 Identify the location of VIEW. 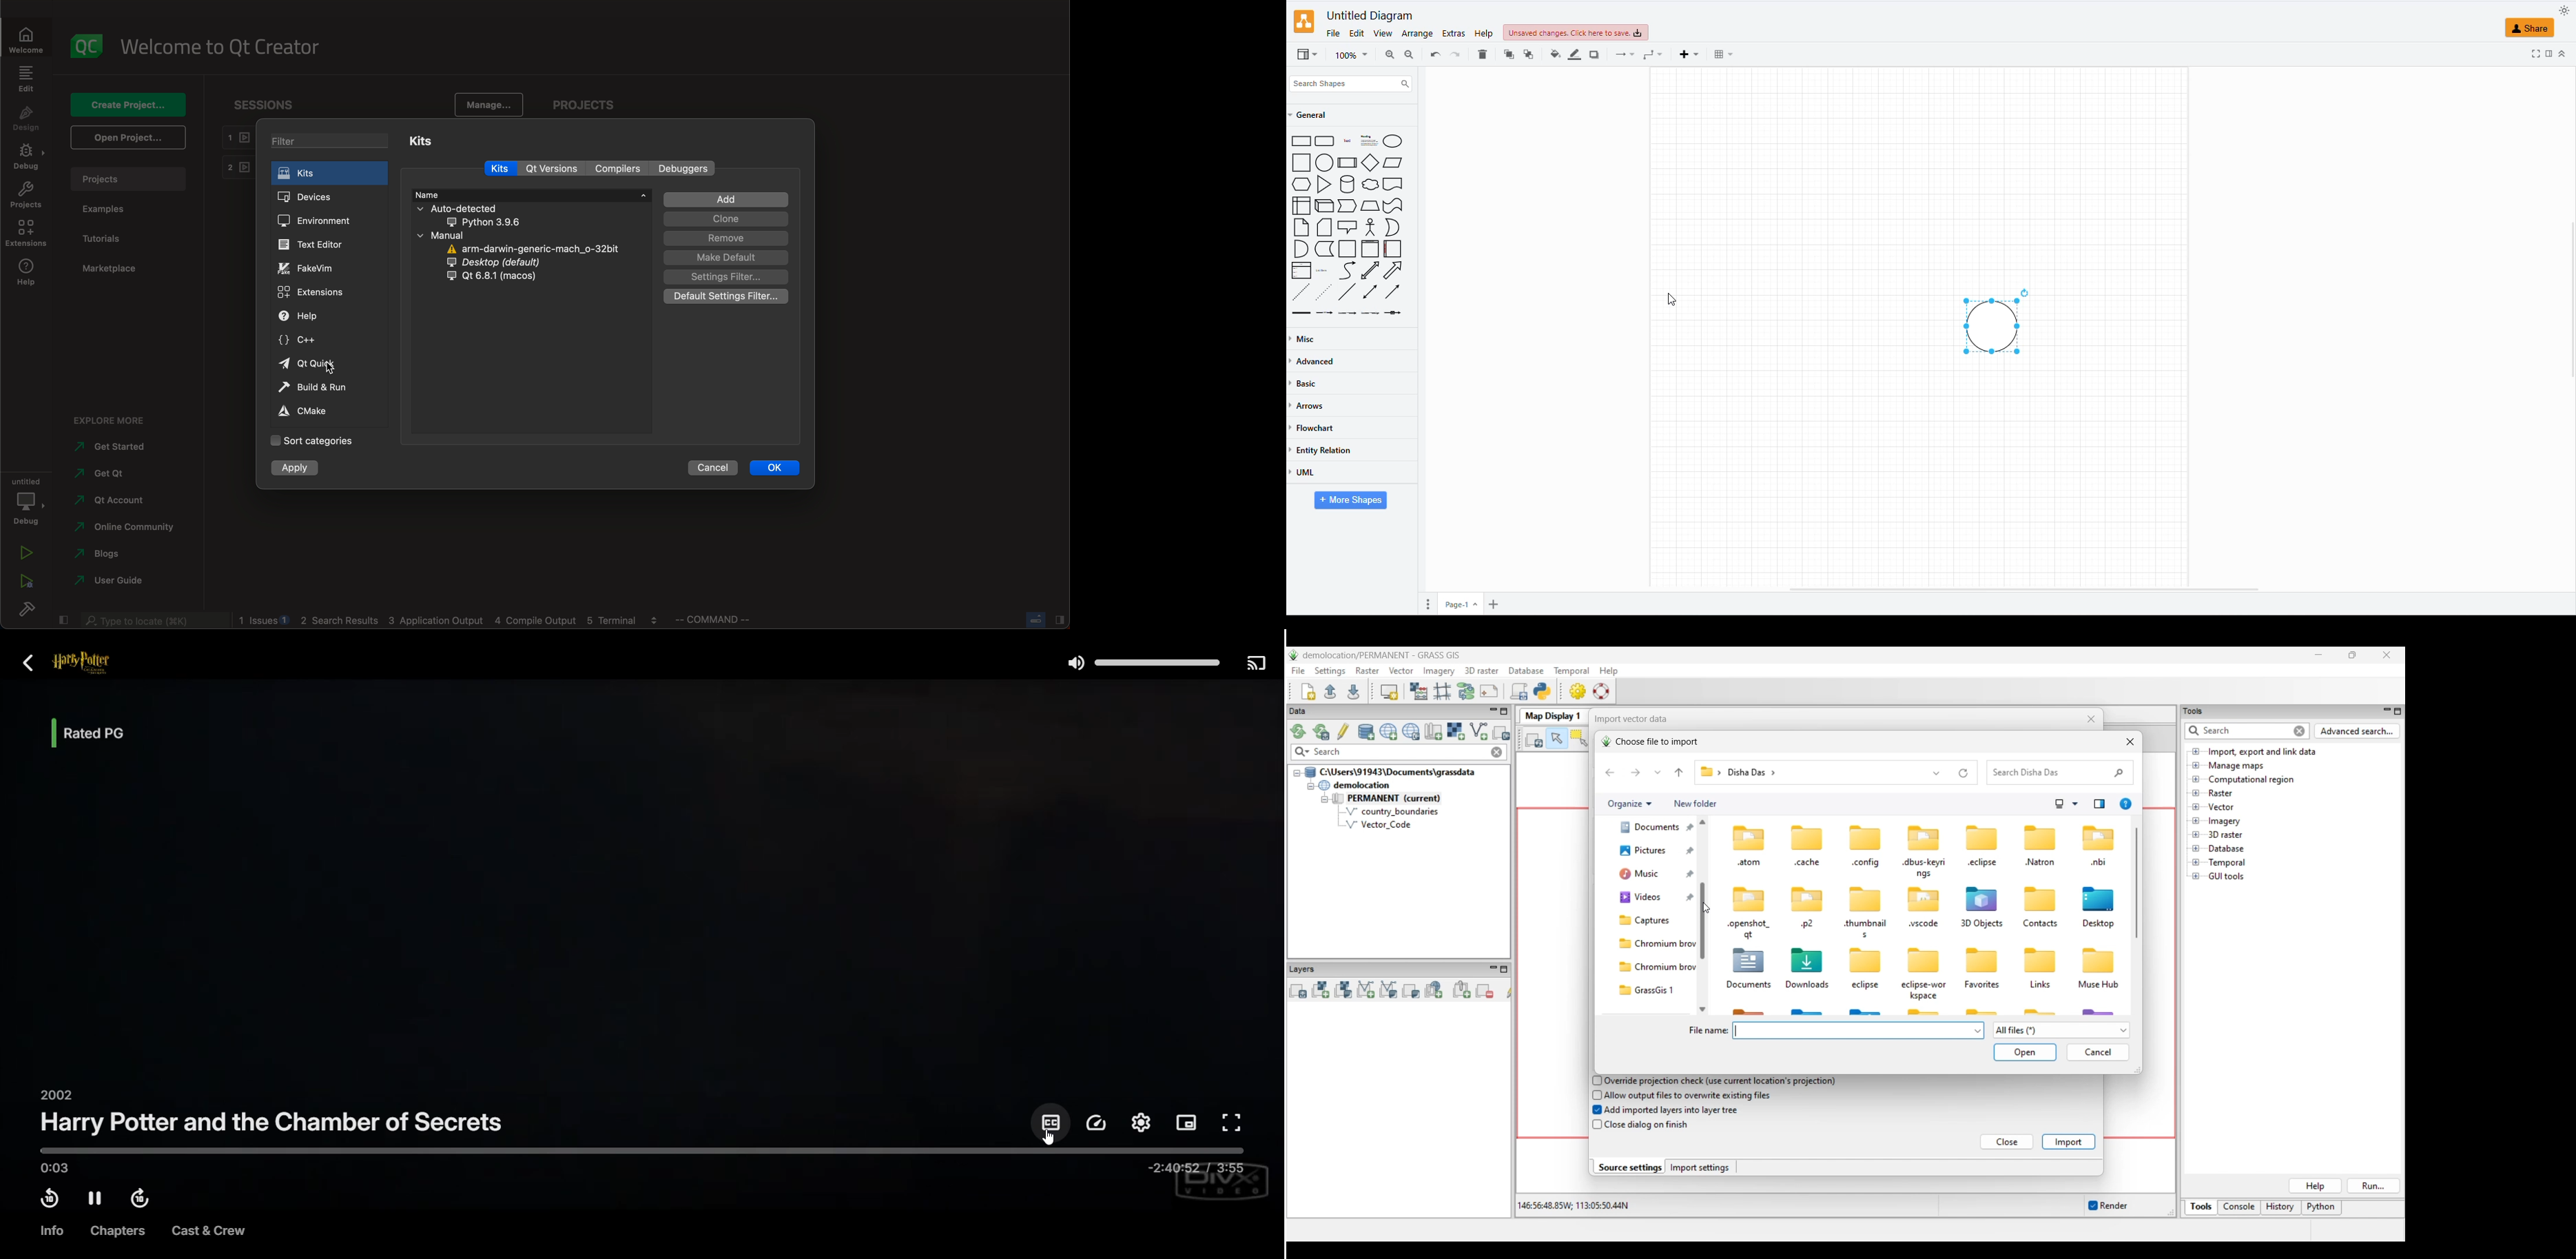
(1306, 56).